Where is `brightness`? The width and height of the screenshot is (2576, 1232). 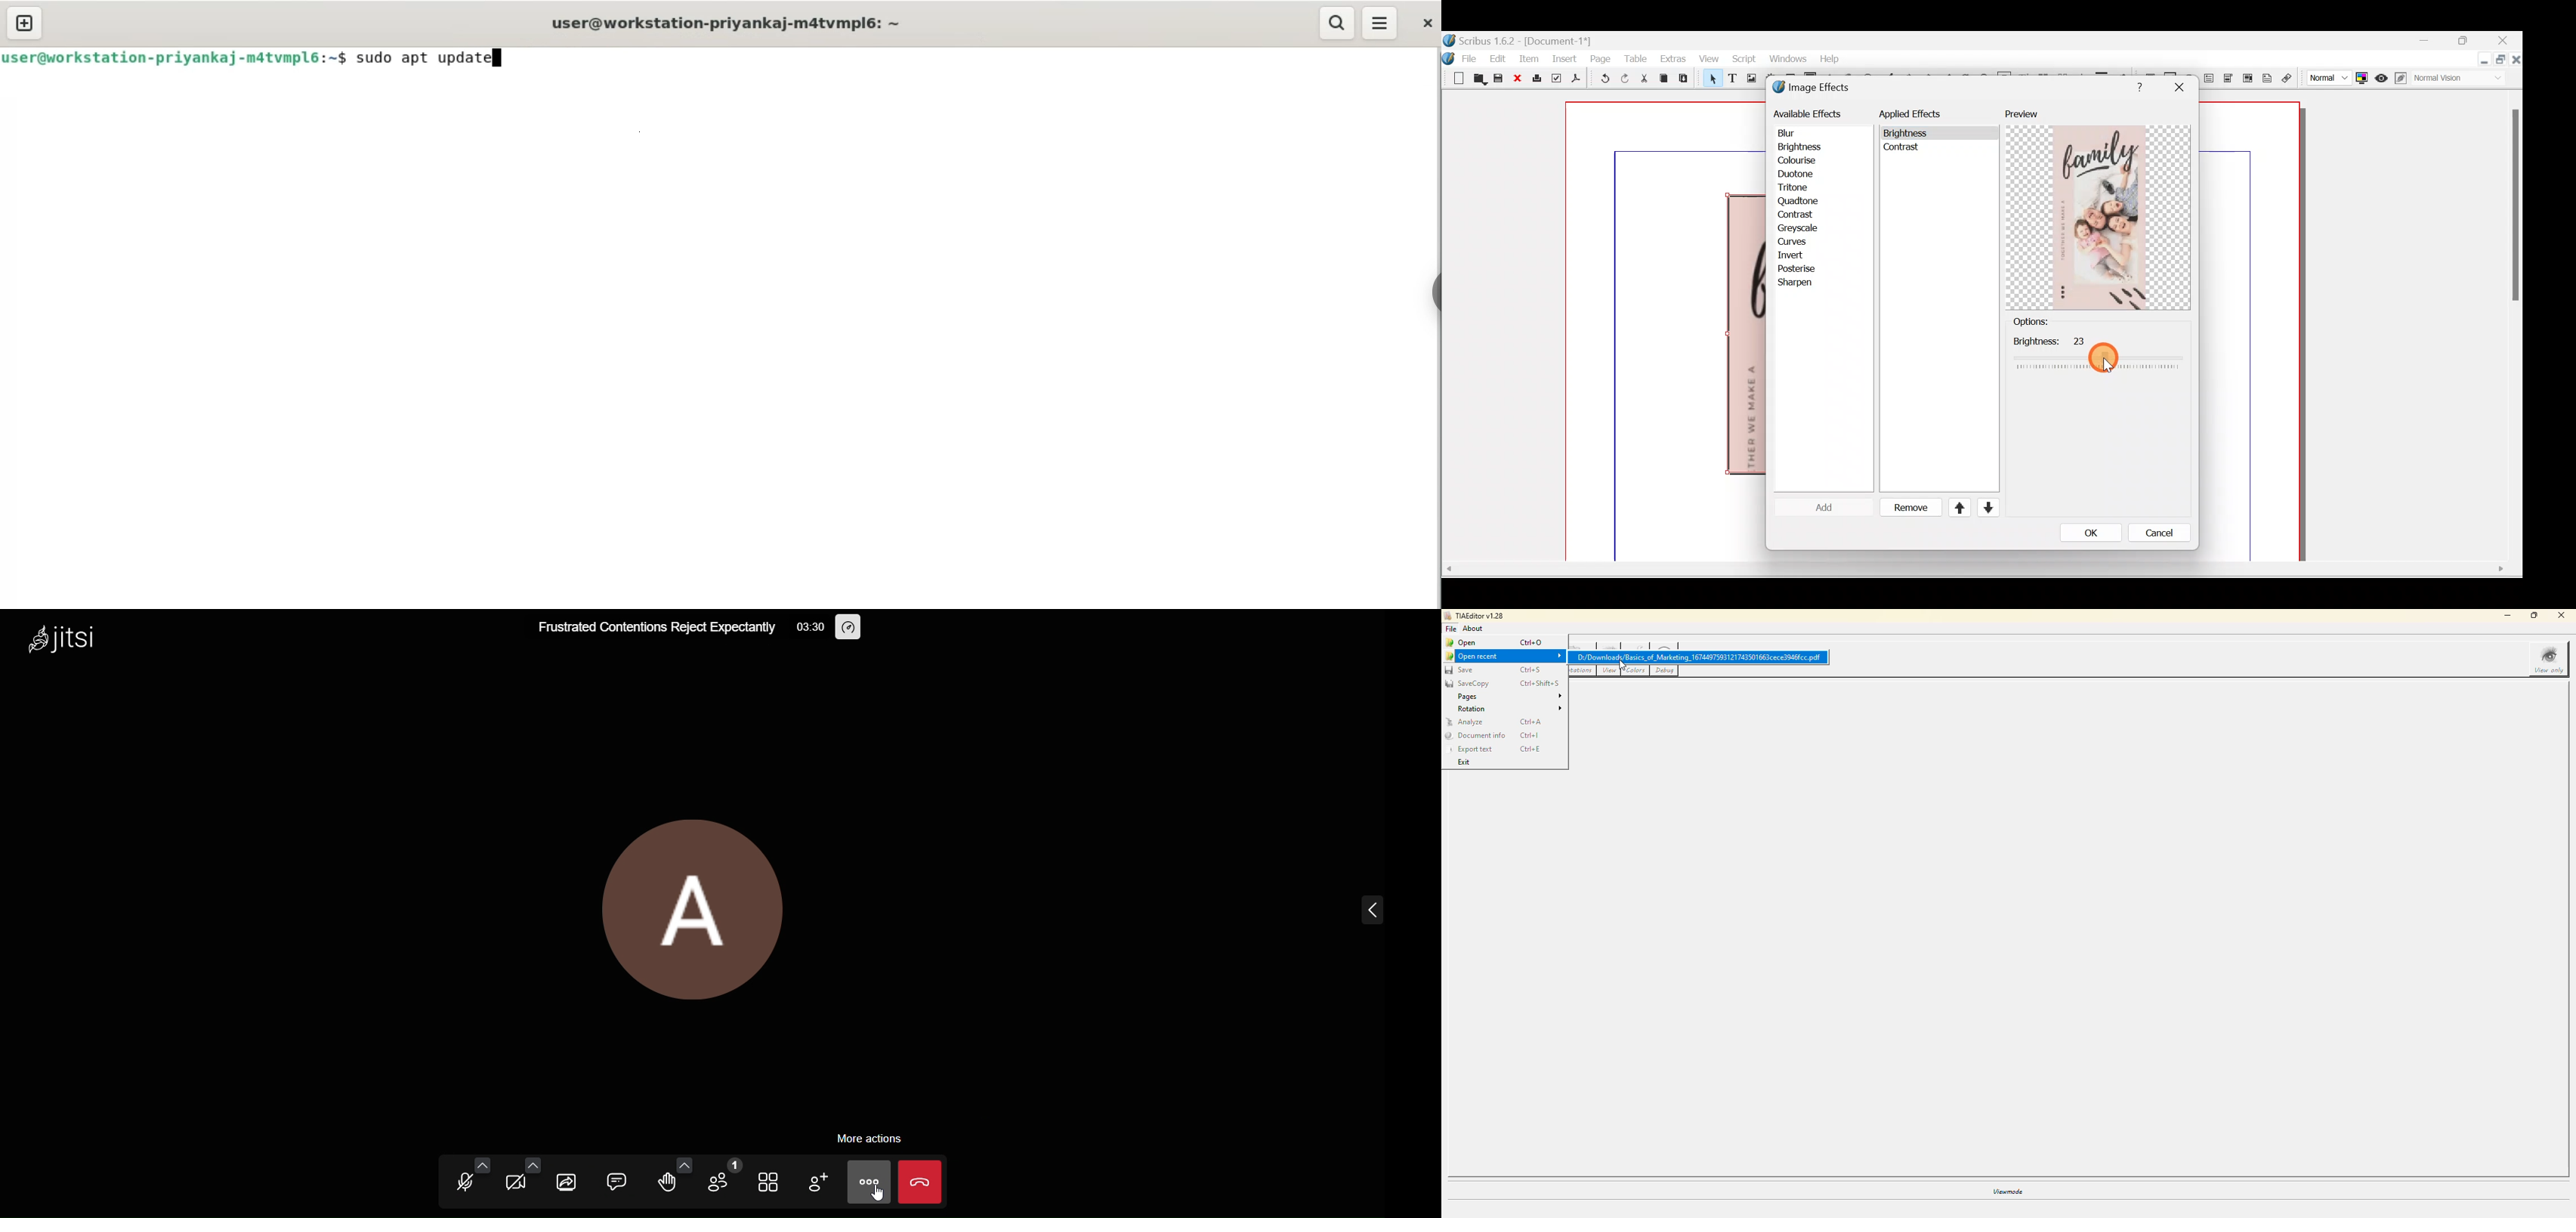 brightness is located at coordinates (2098, 355).